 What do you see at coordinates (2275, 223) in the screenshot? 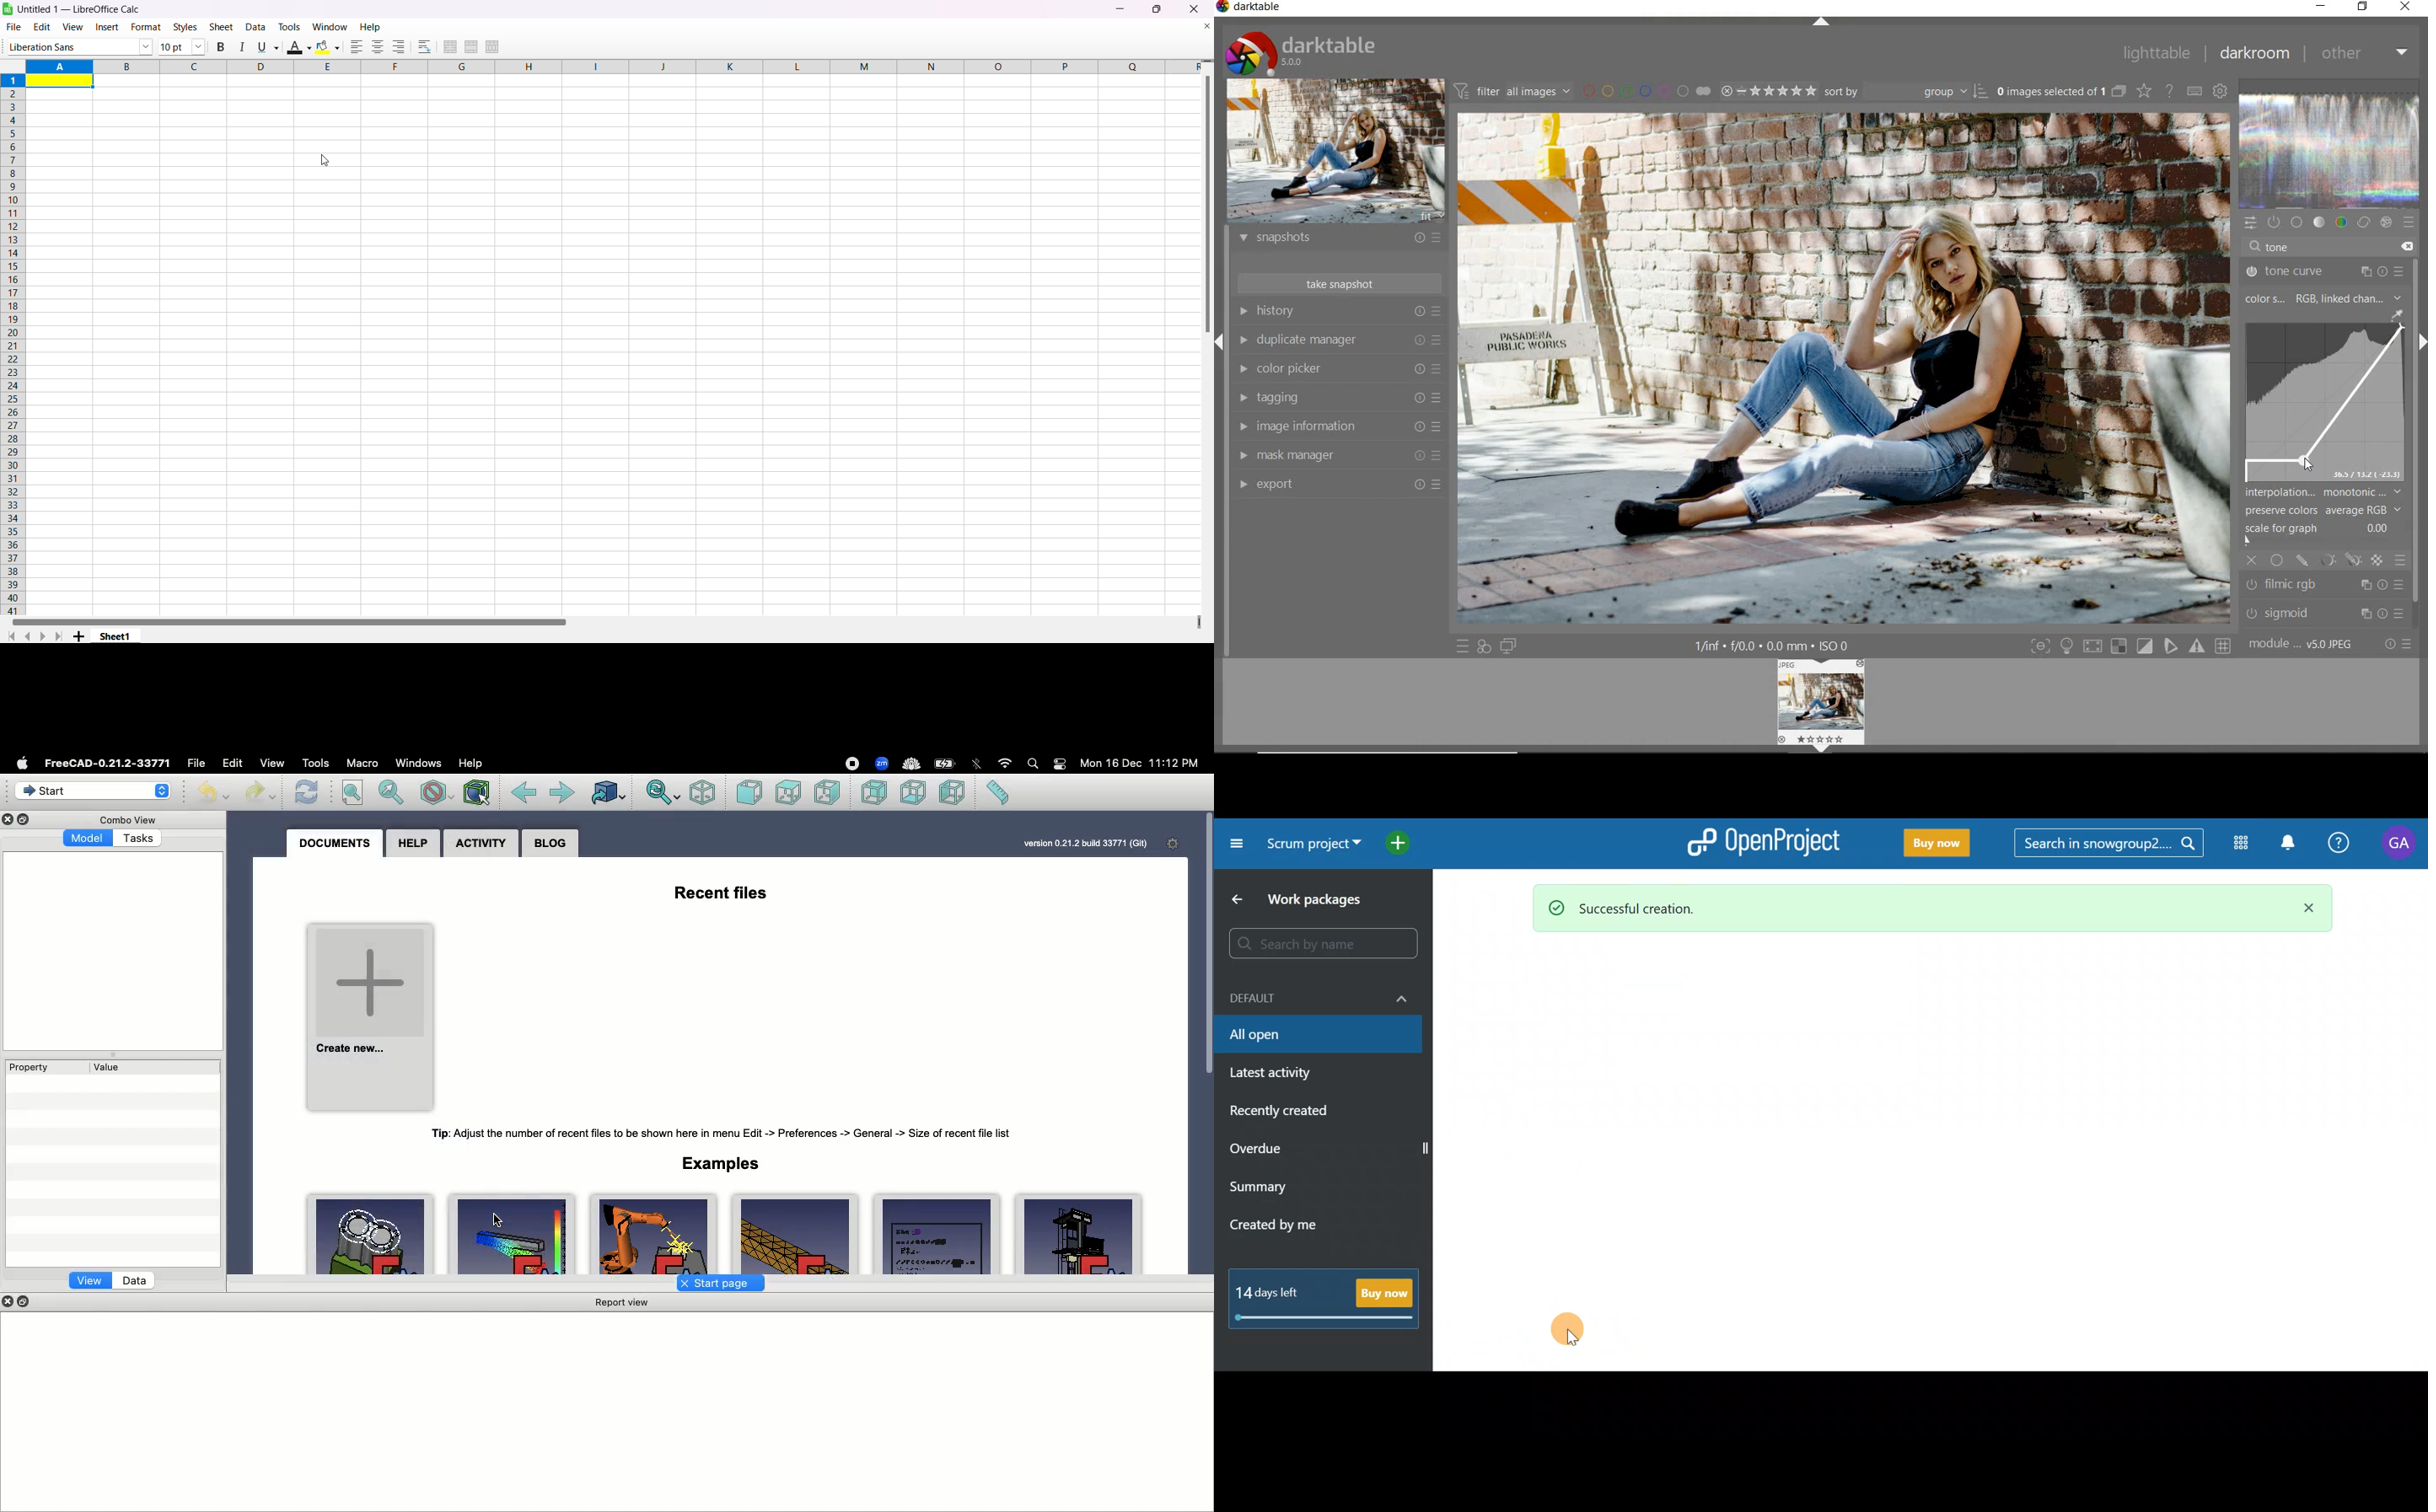
I see `show only active modules` at bounding box center [2275, 223].